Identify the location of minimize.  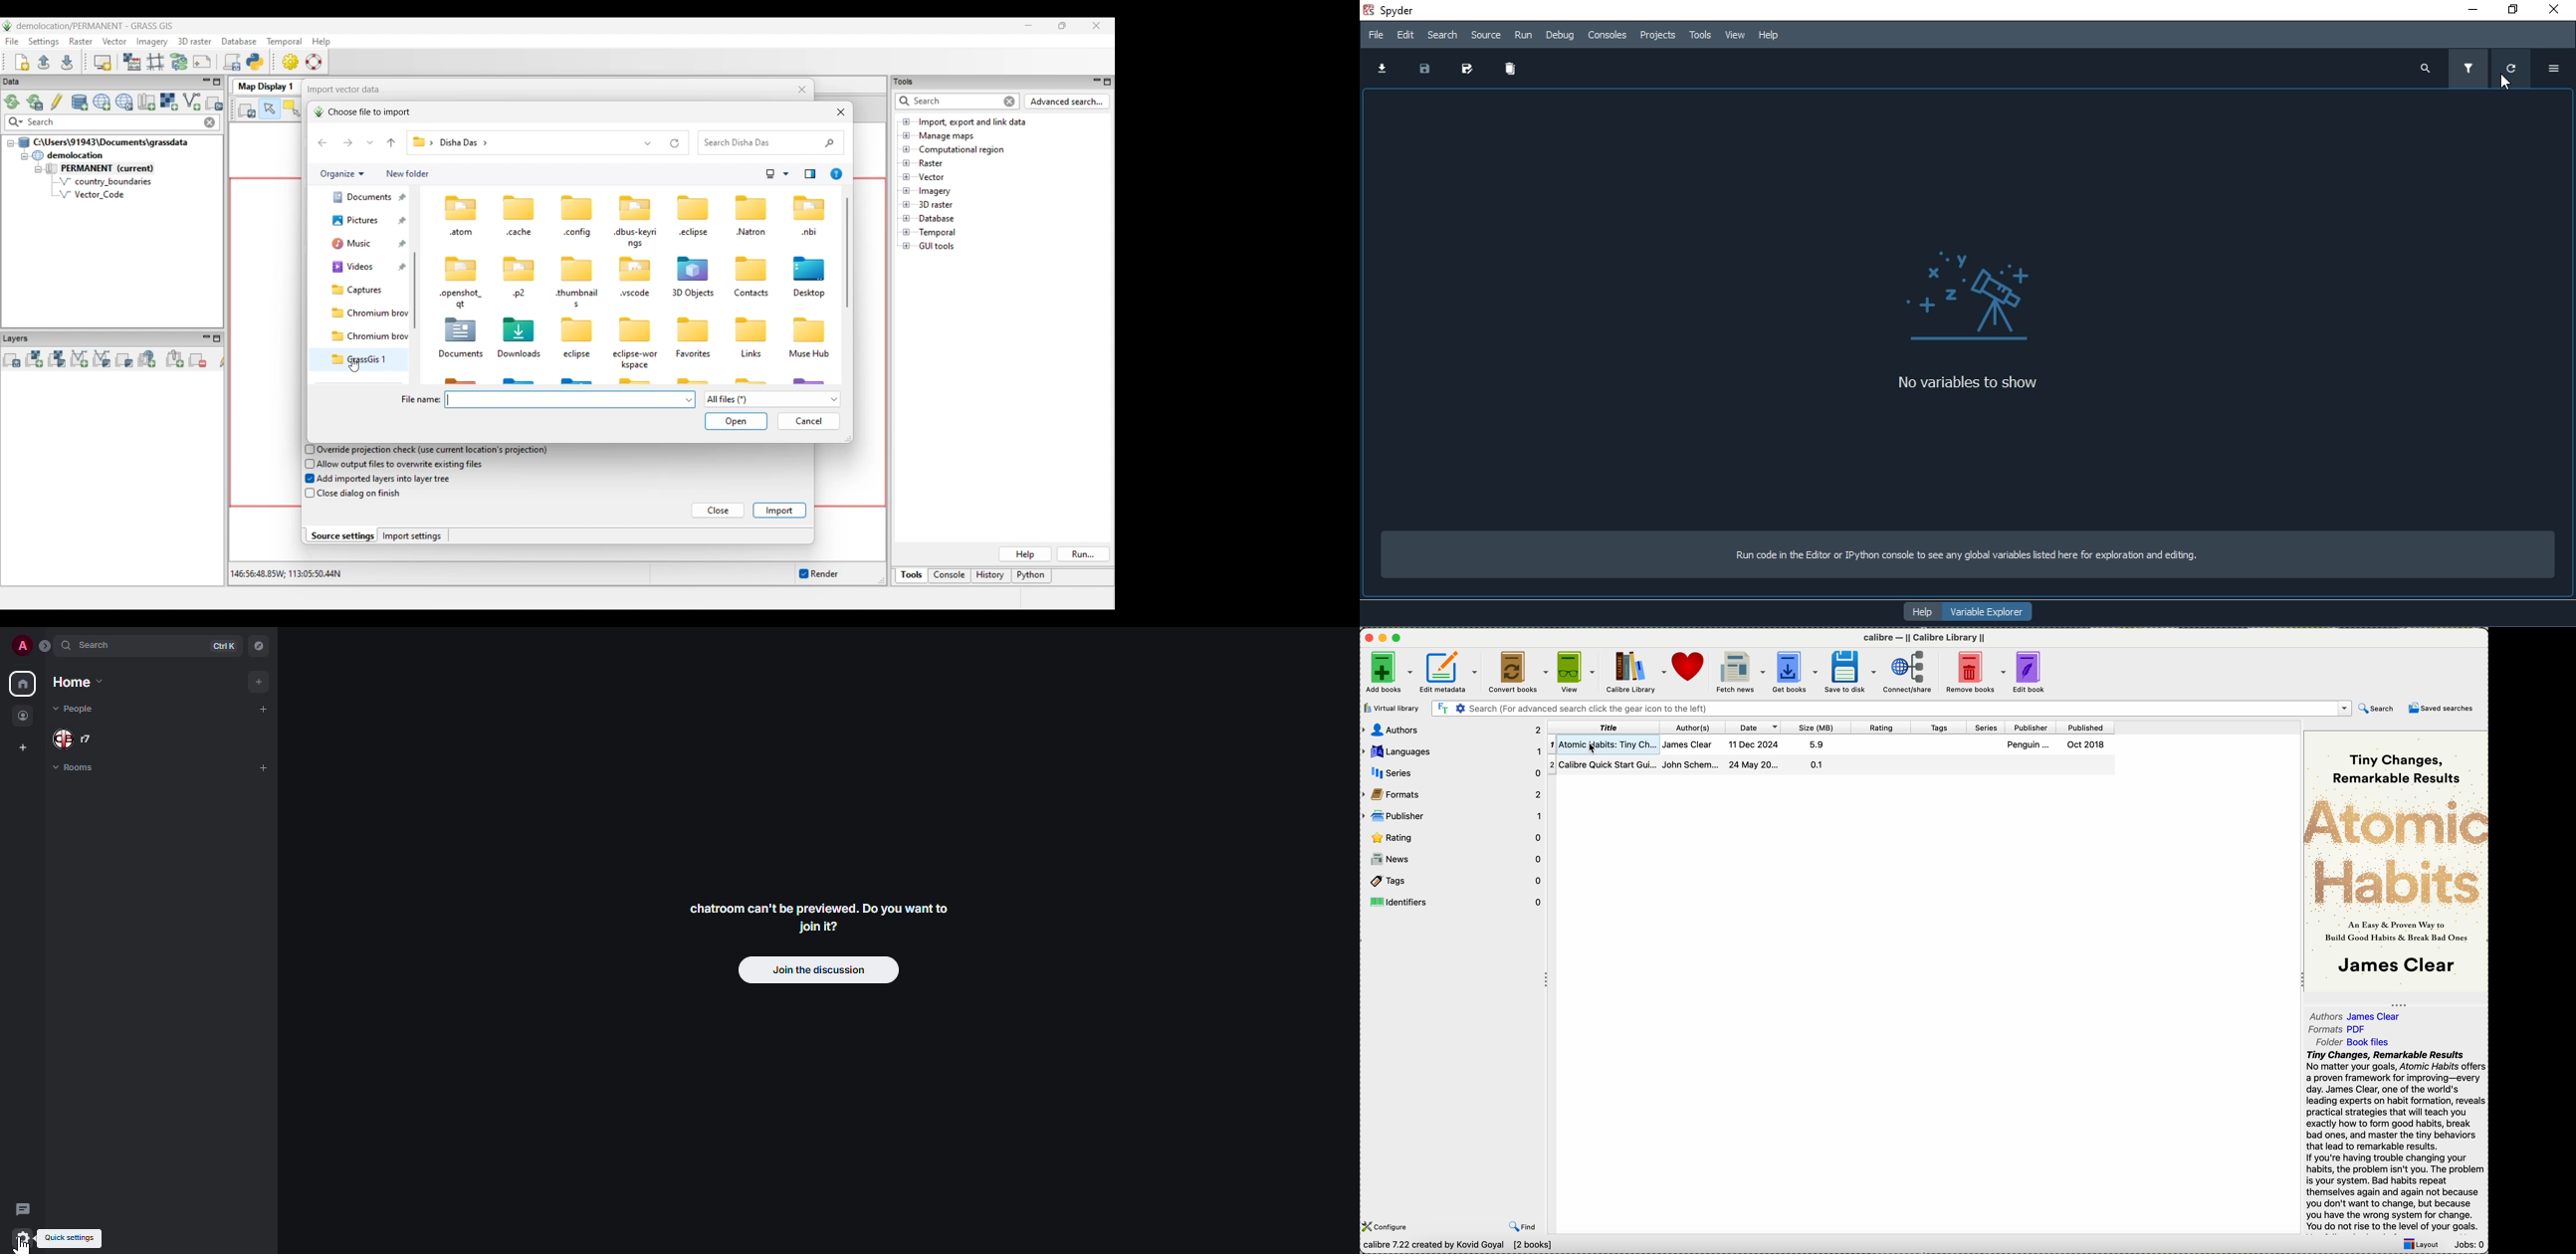
(2475, 11).